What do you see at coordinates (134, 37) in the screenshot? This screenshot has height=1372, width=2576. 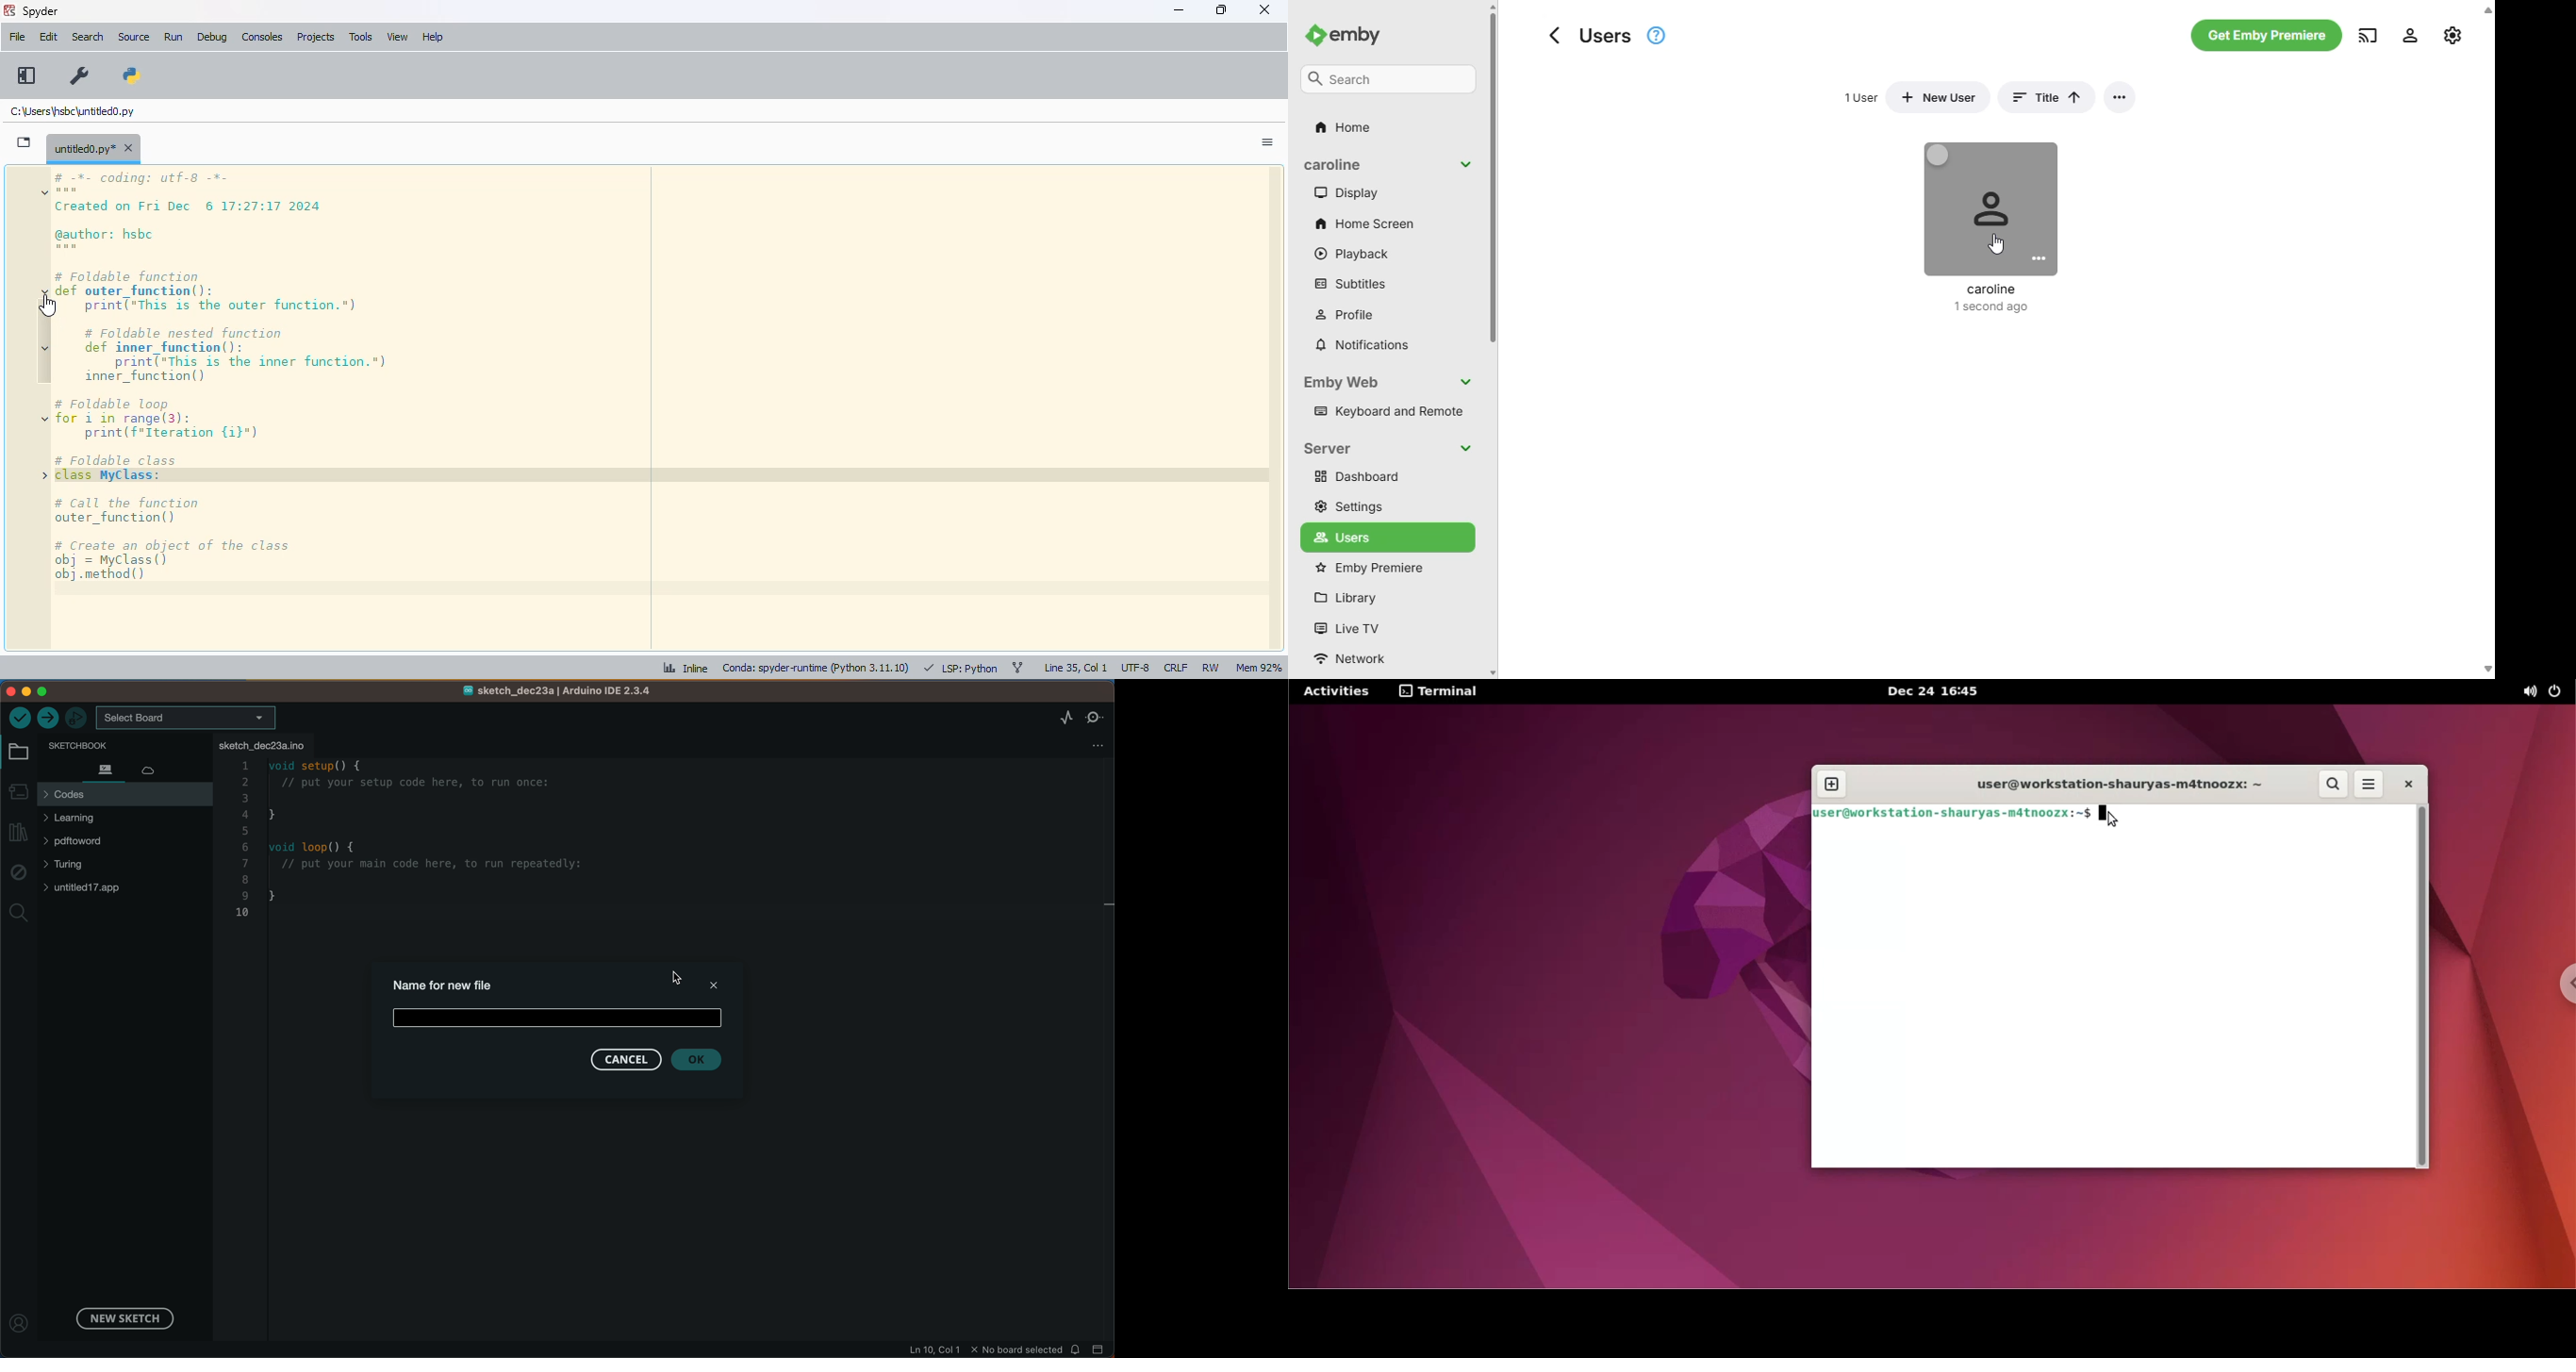 I see `source` at bounding box center [134, 37].